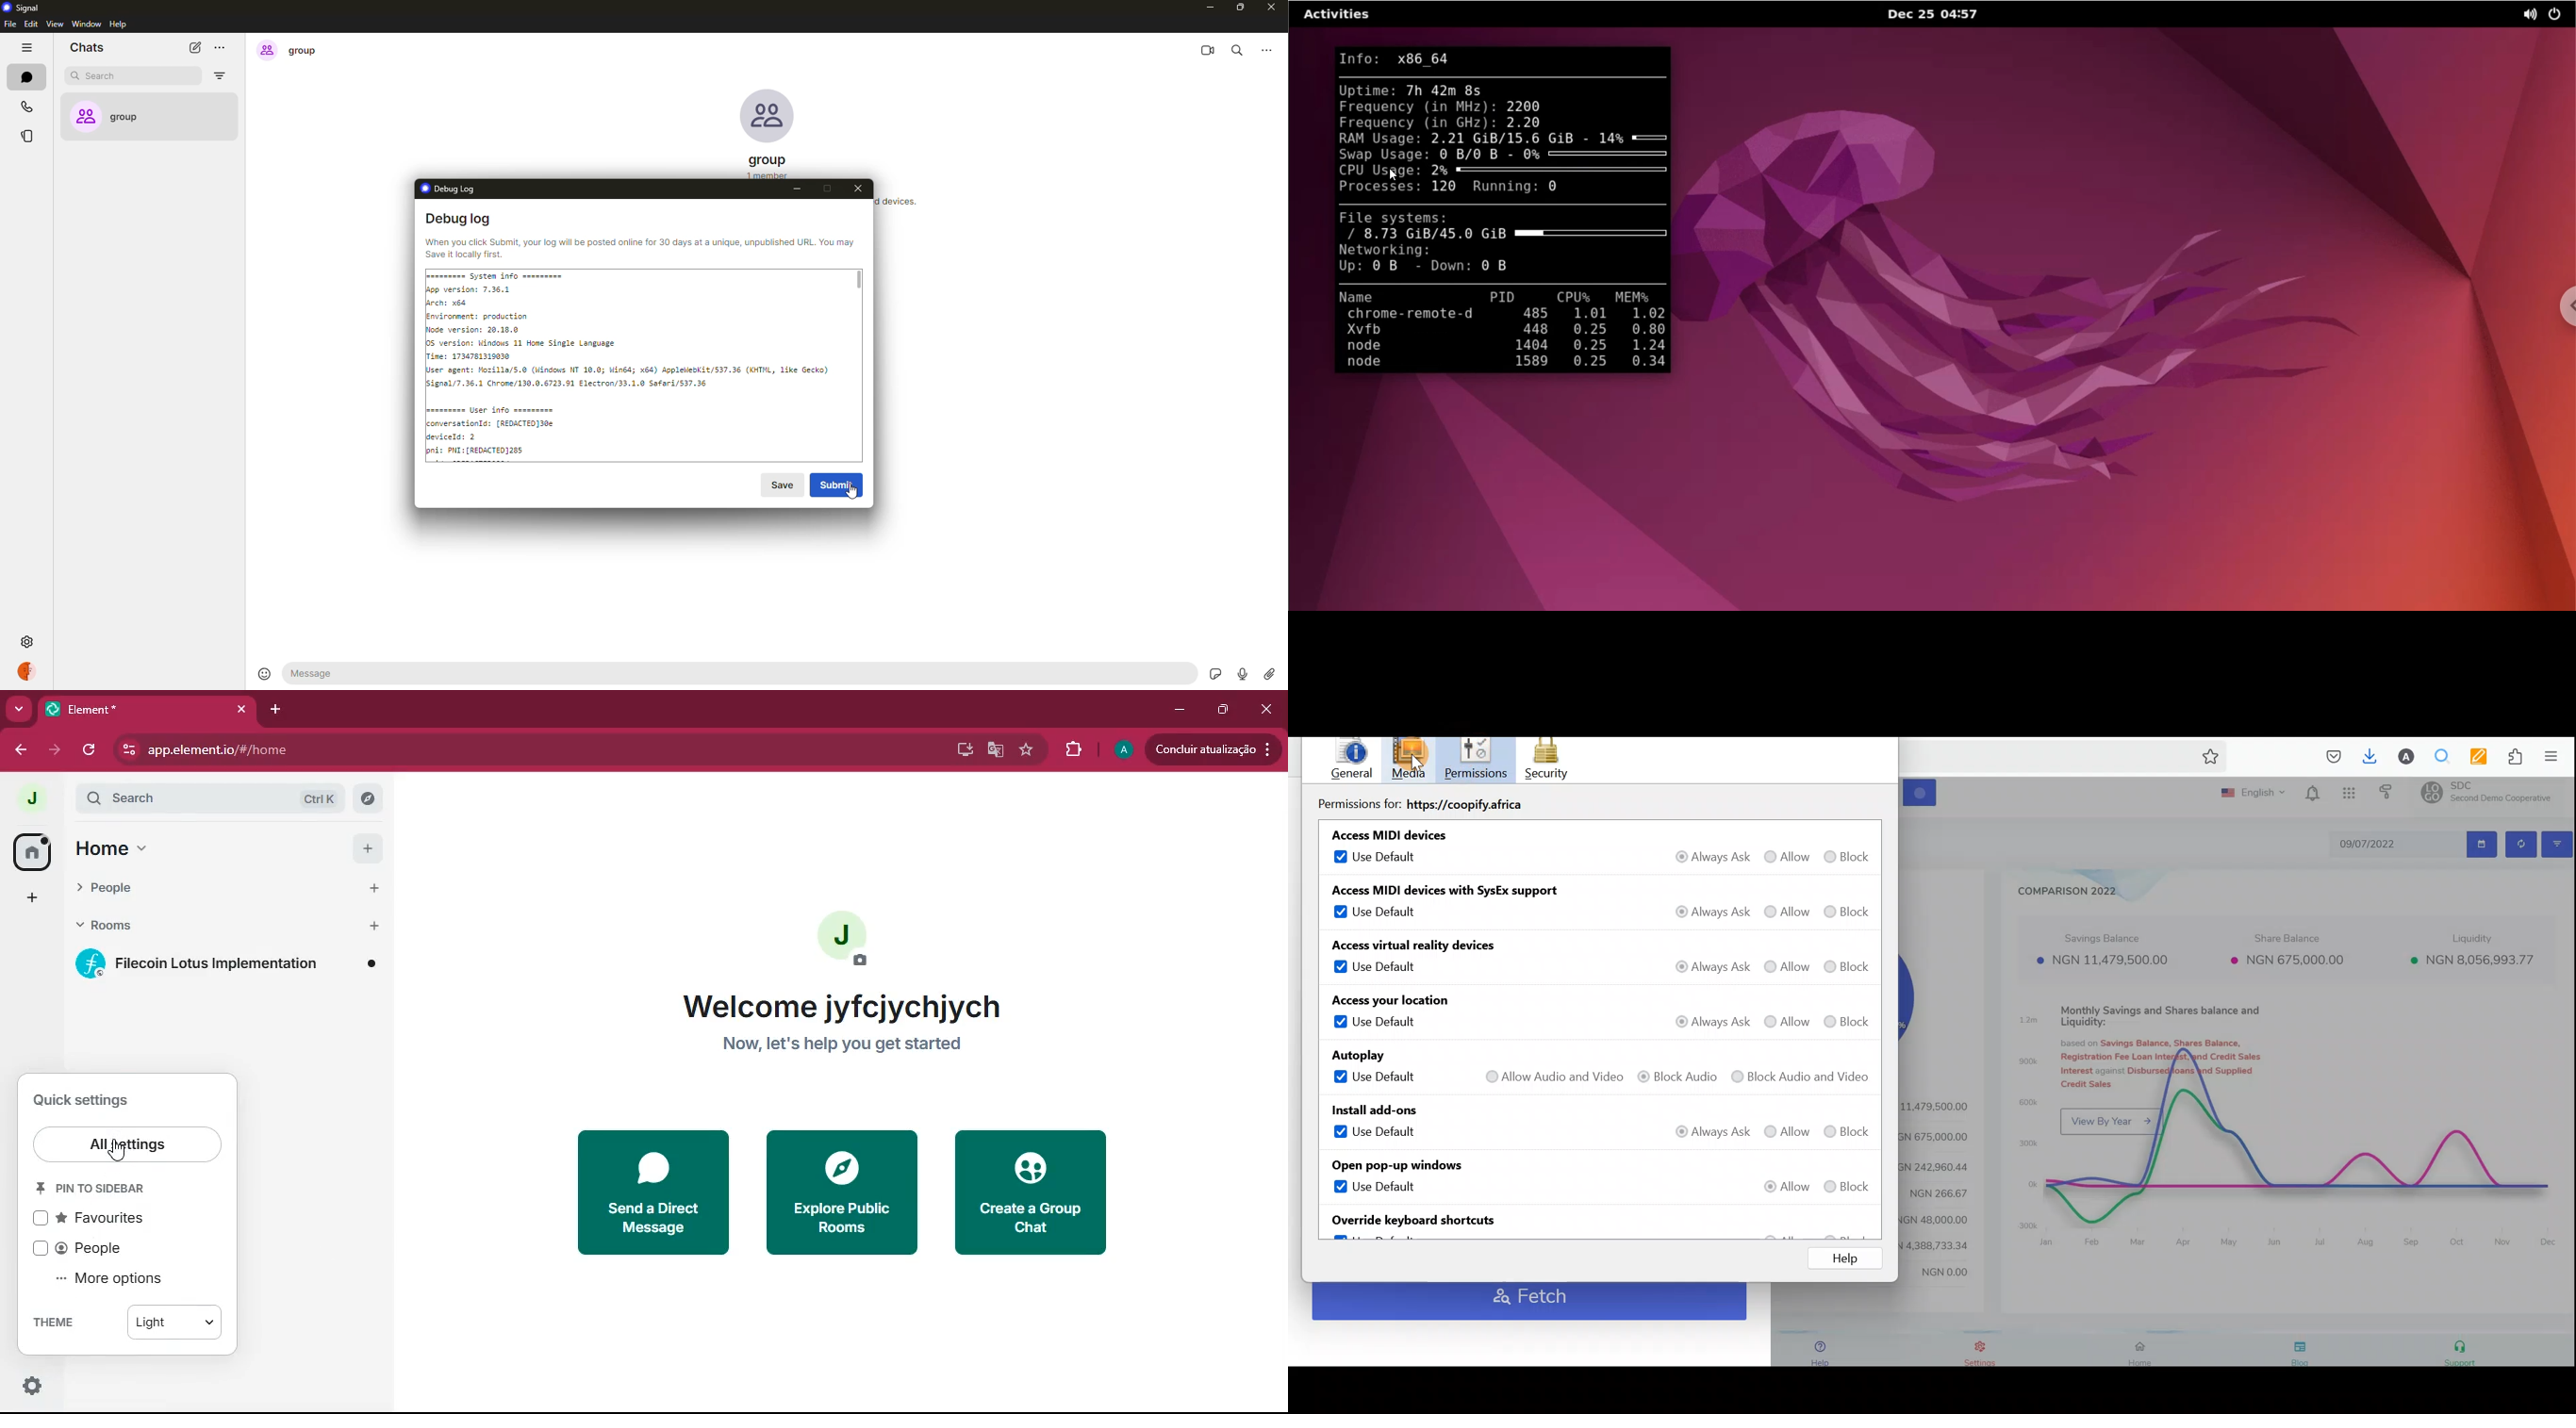 The height and width of the screenshot is (1428, 2576). What do you see at coordinates (205, 926) in the screenshot?
I see `rooms` at bounding box center [205, 926].